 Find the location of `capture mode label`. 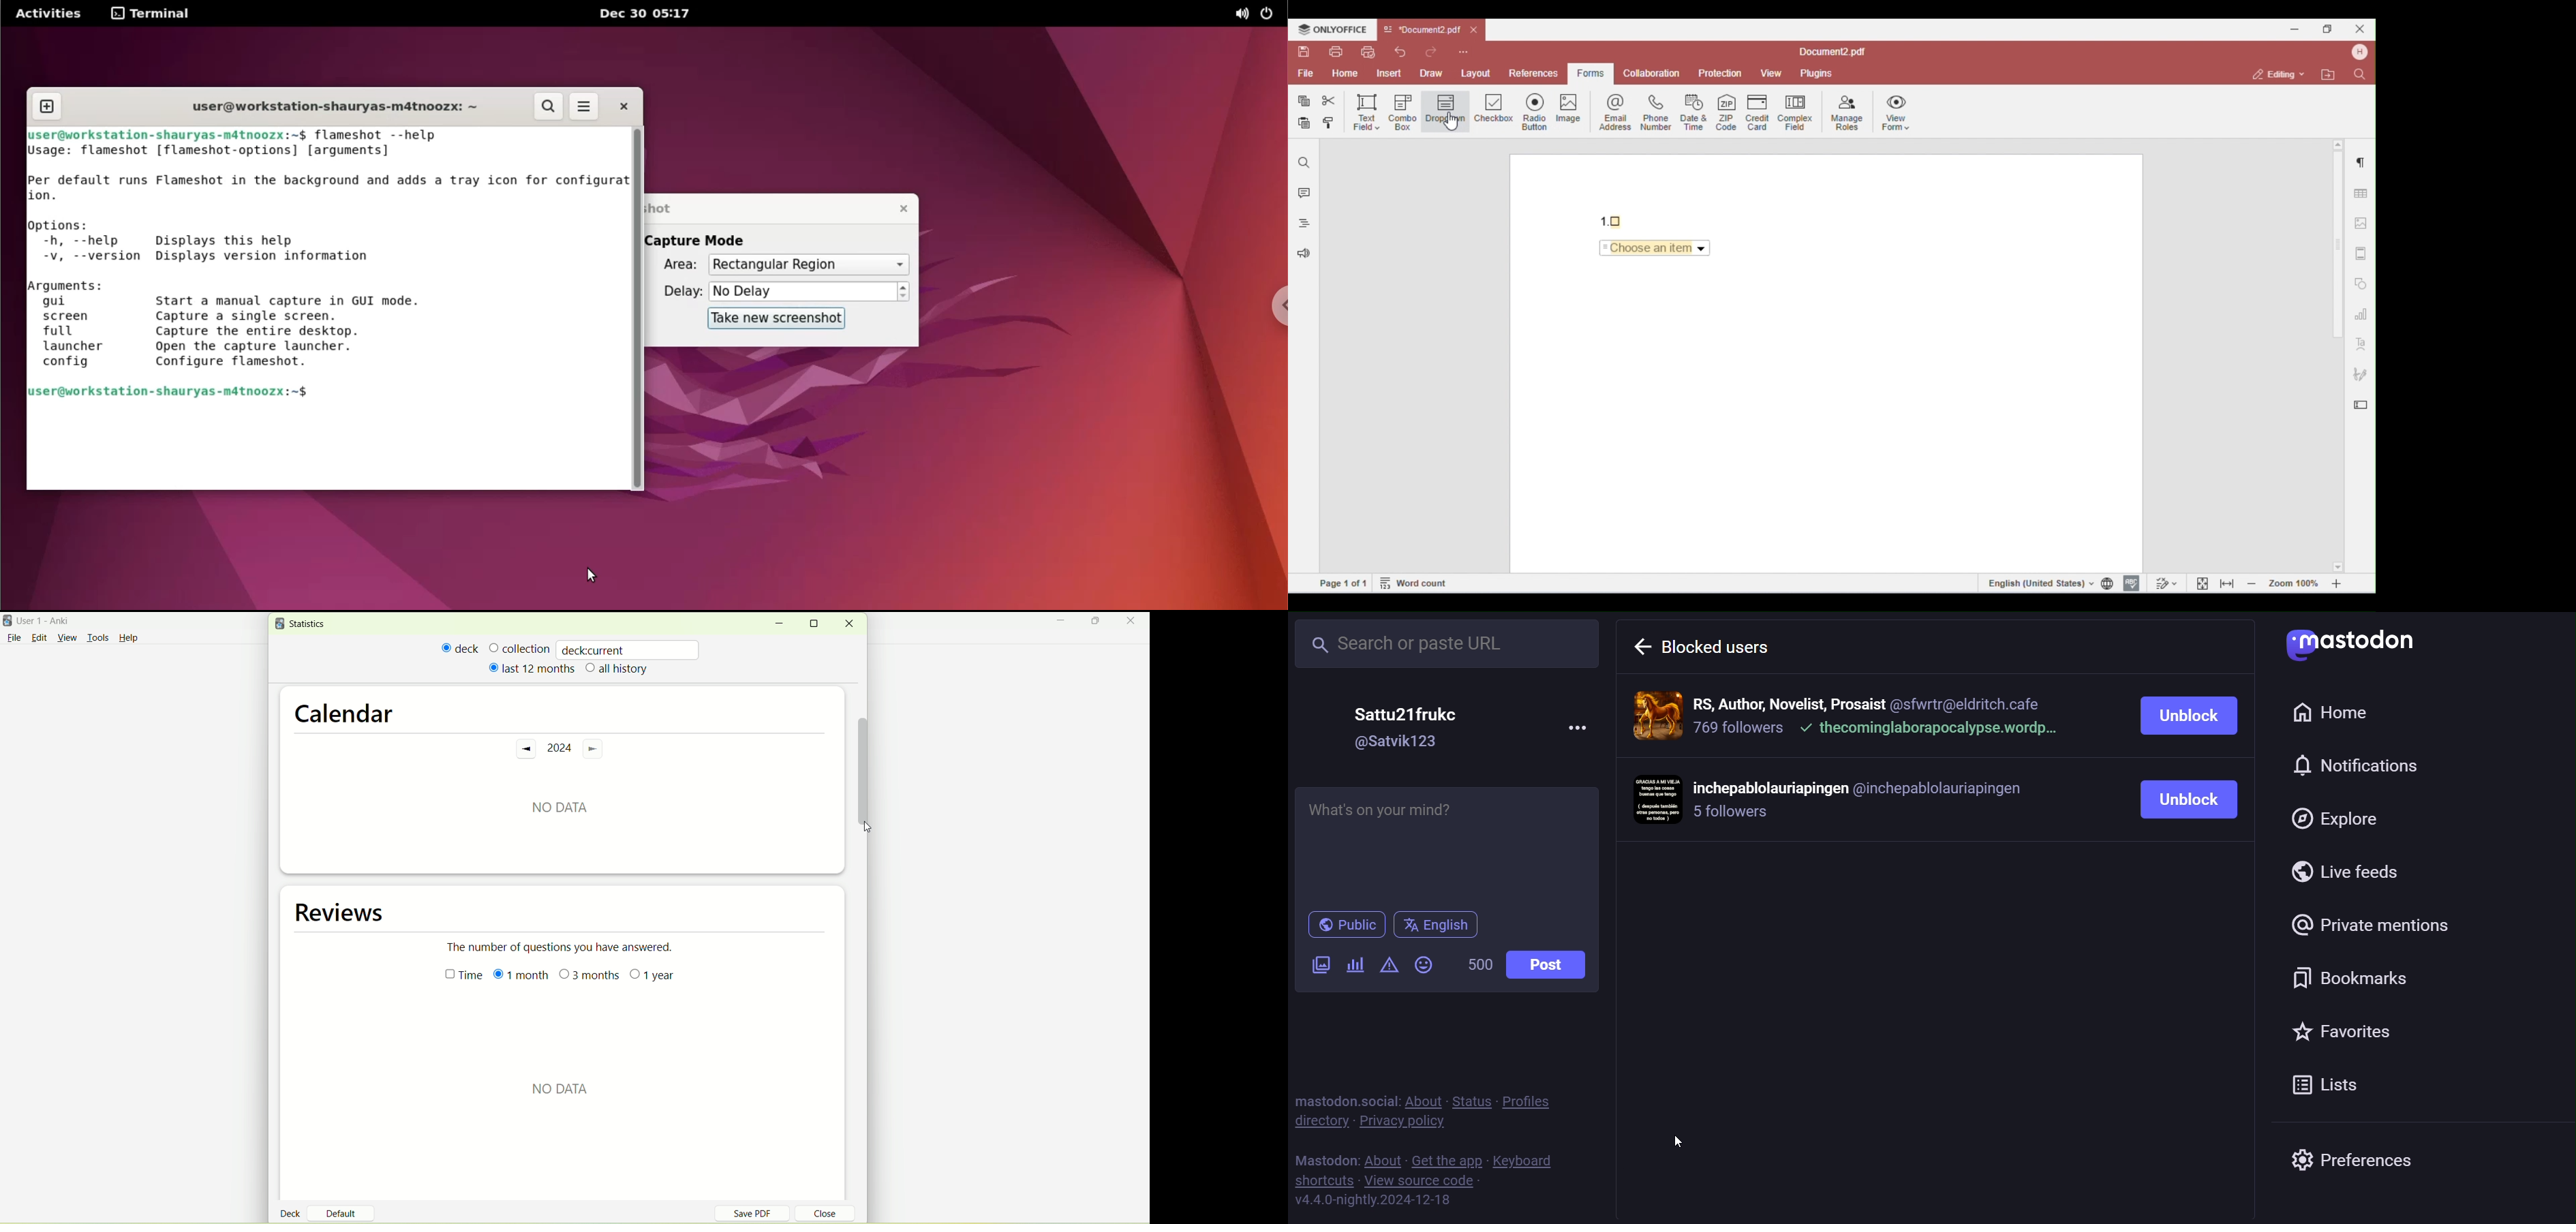

capture mode label is located at coordinates (707, 241).